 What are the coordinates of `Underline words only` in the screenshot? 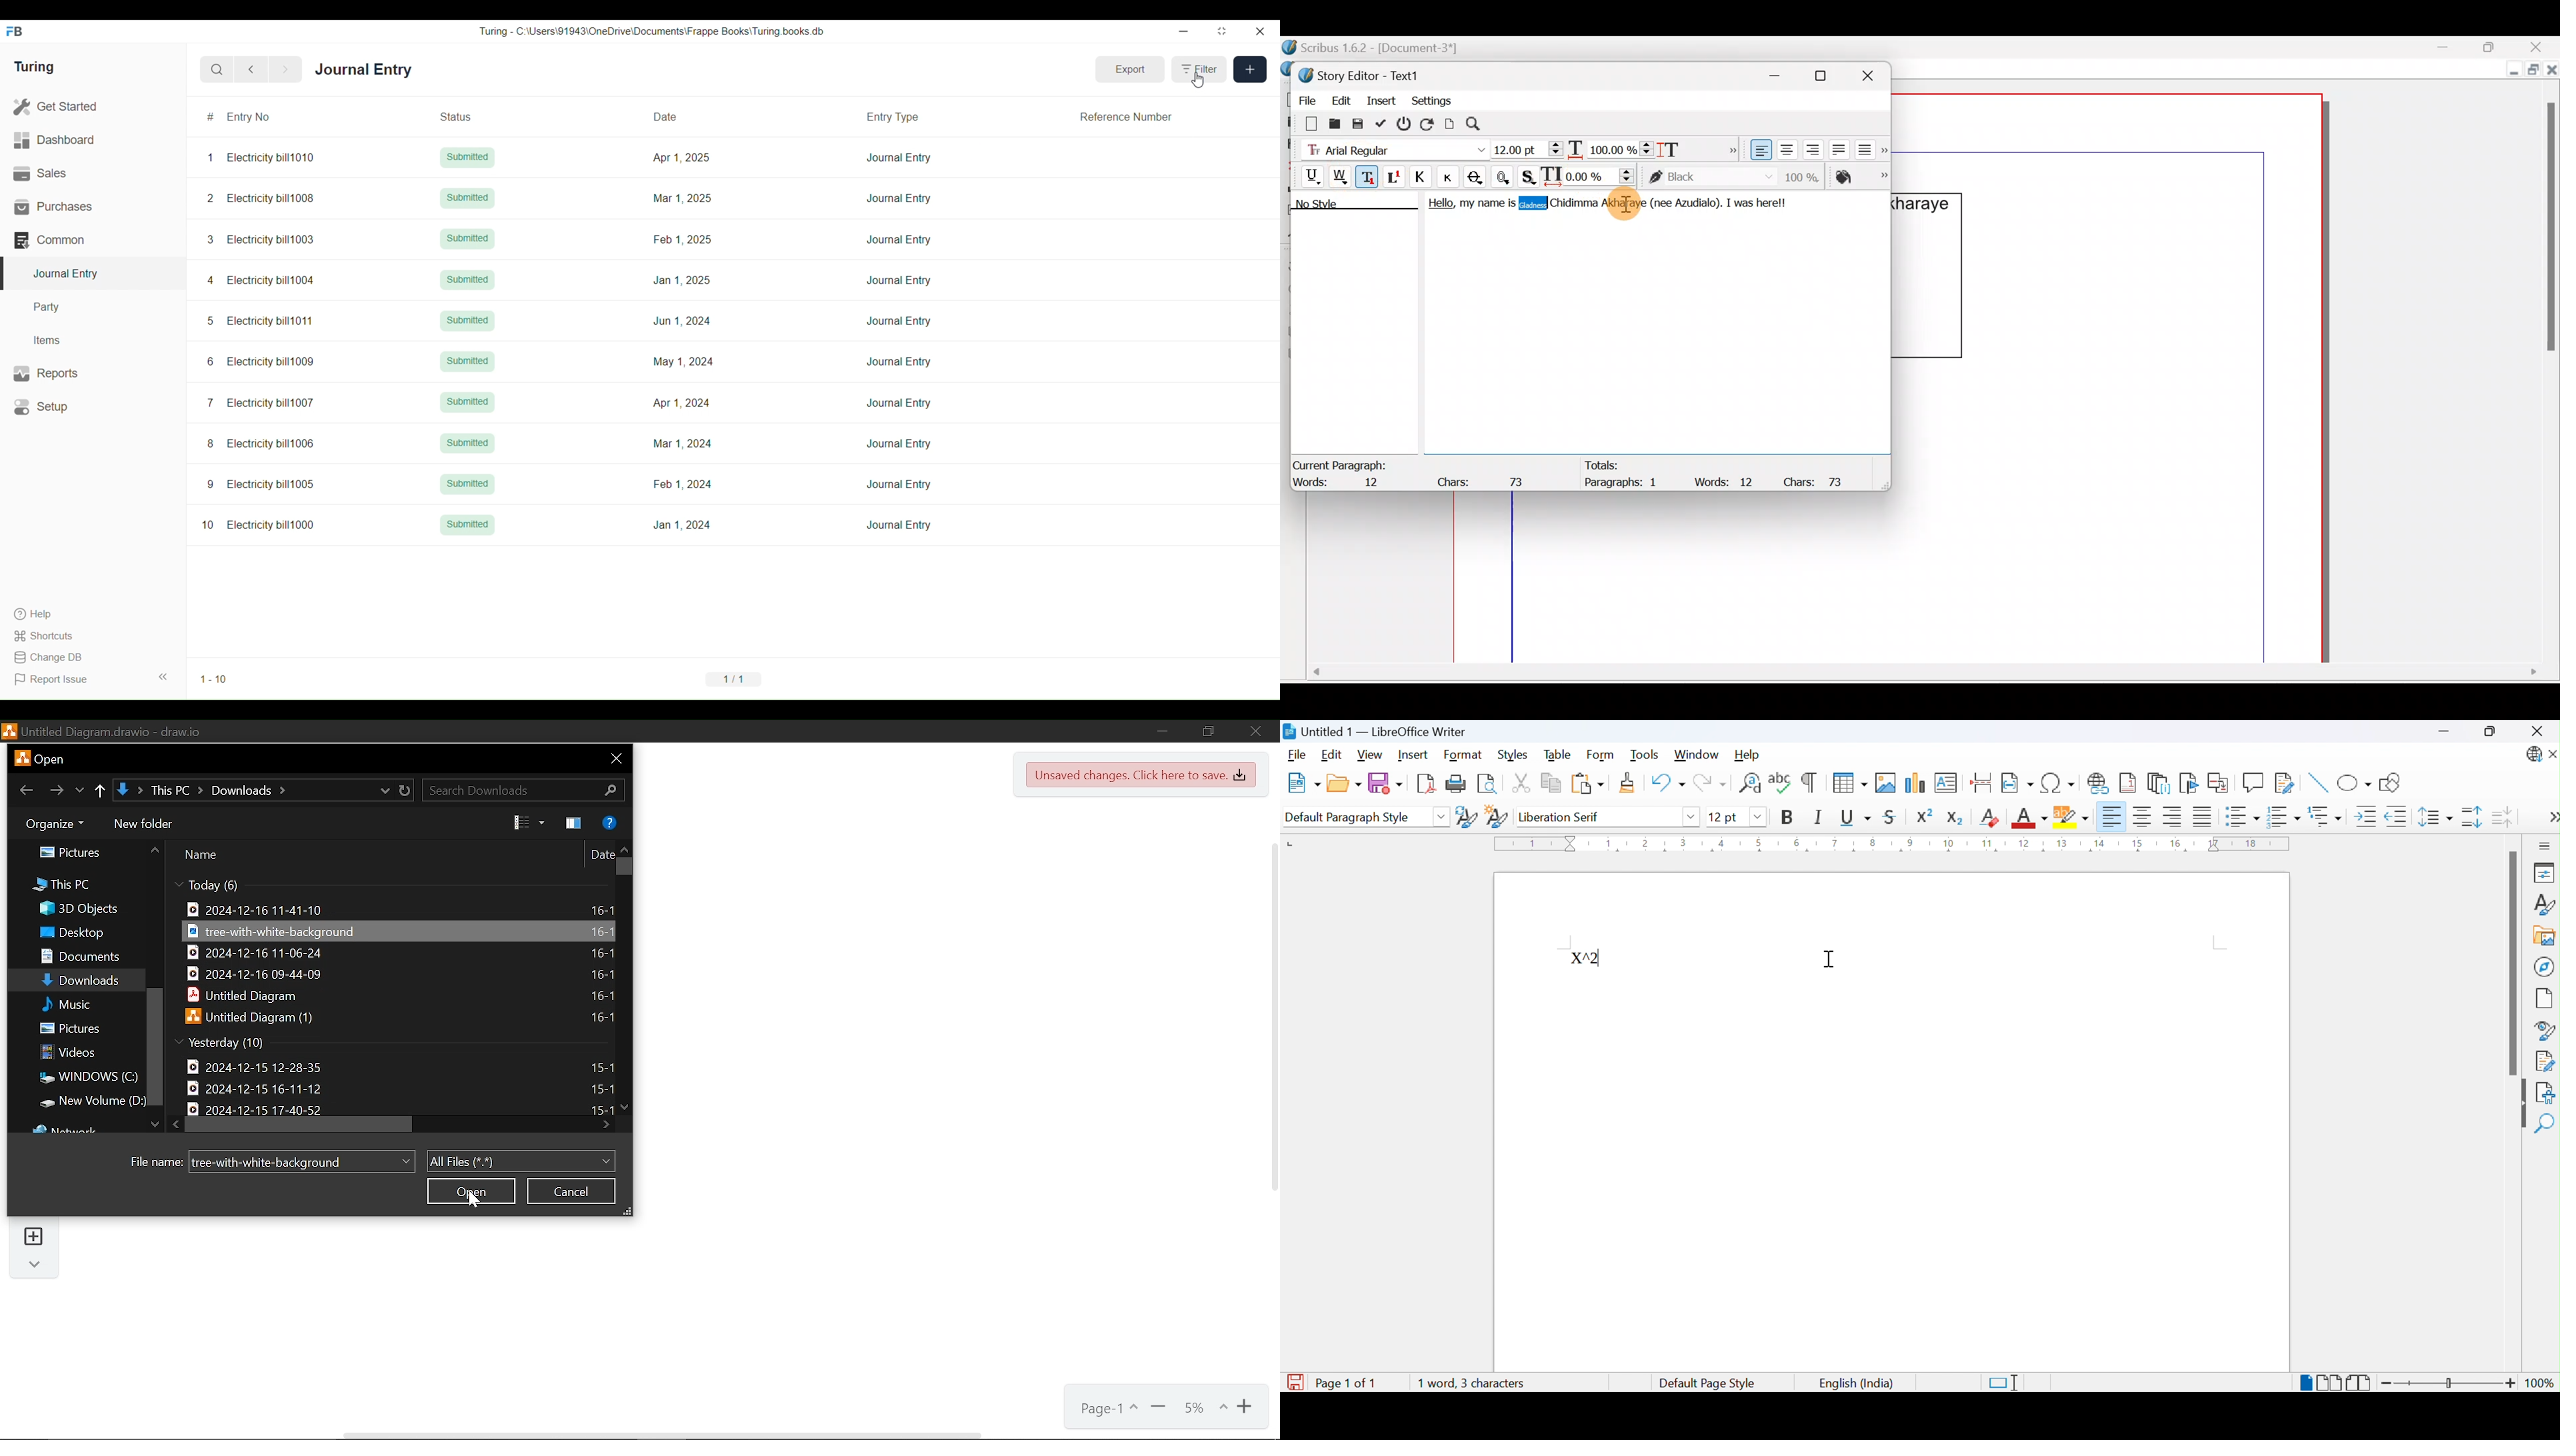 It's located at (1341, 176).